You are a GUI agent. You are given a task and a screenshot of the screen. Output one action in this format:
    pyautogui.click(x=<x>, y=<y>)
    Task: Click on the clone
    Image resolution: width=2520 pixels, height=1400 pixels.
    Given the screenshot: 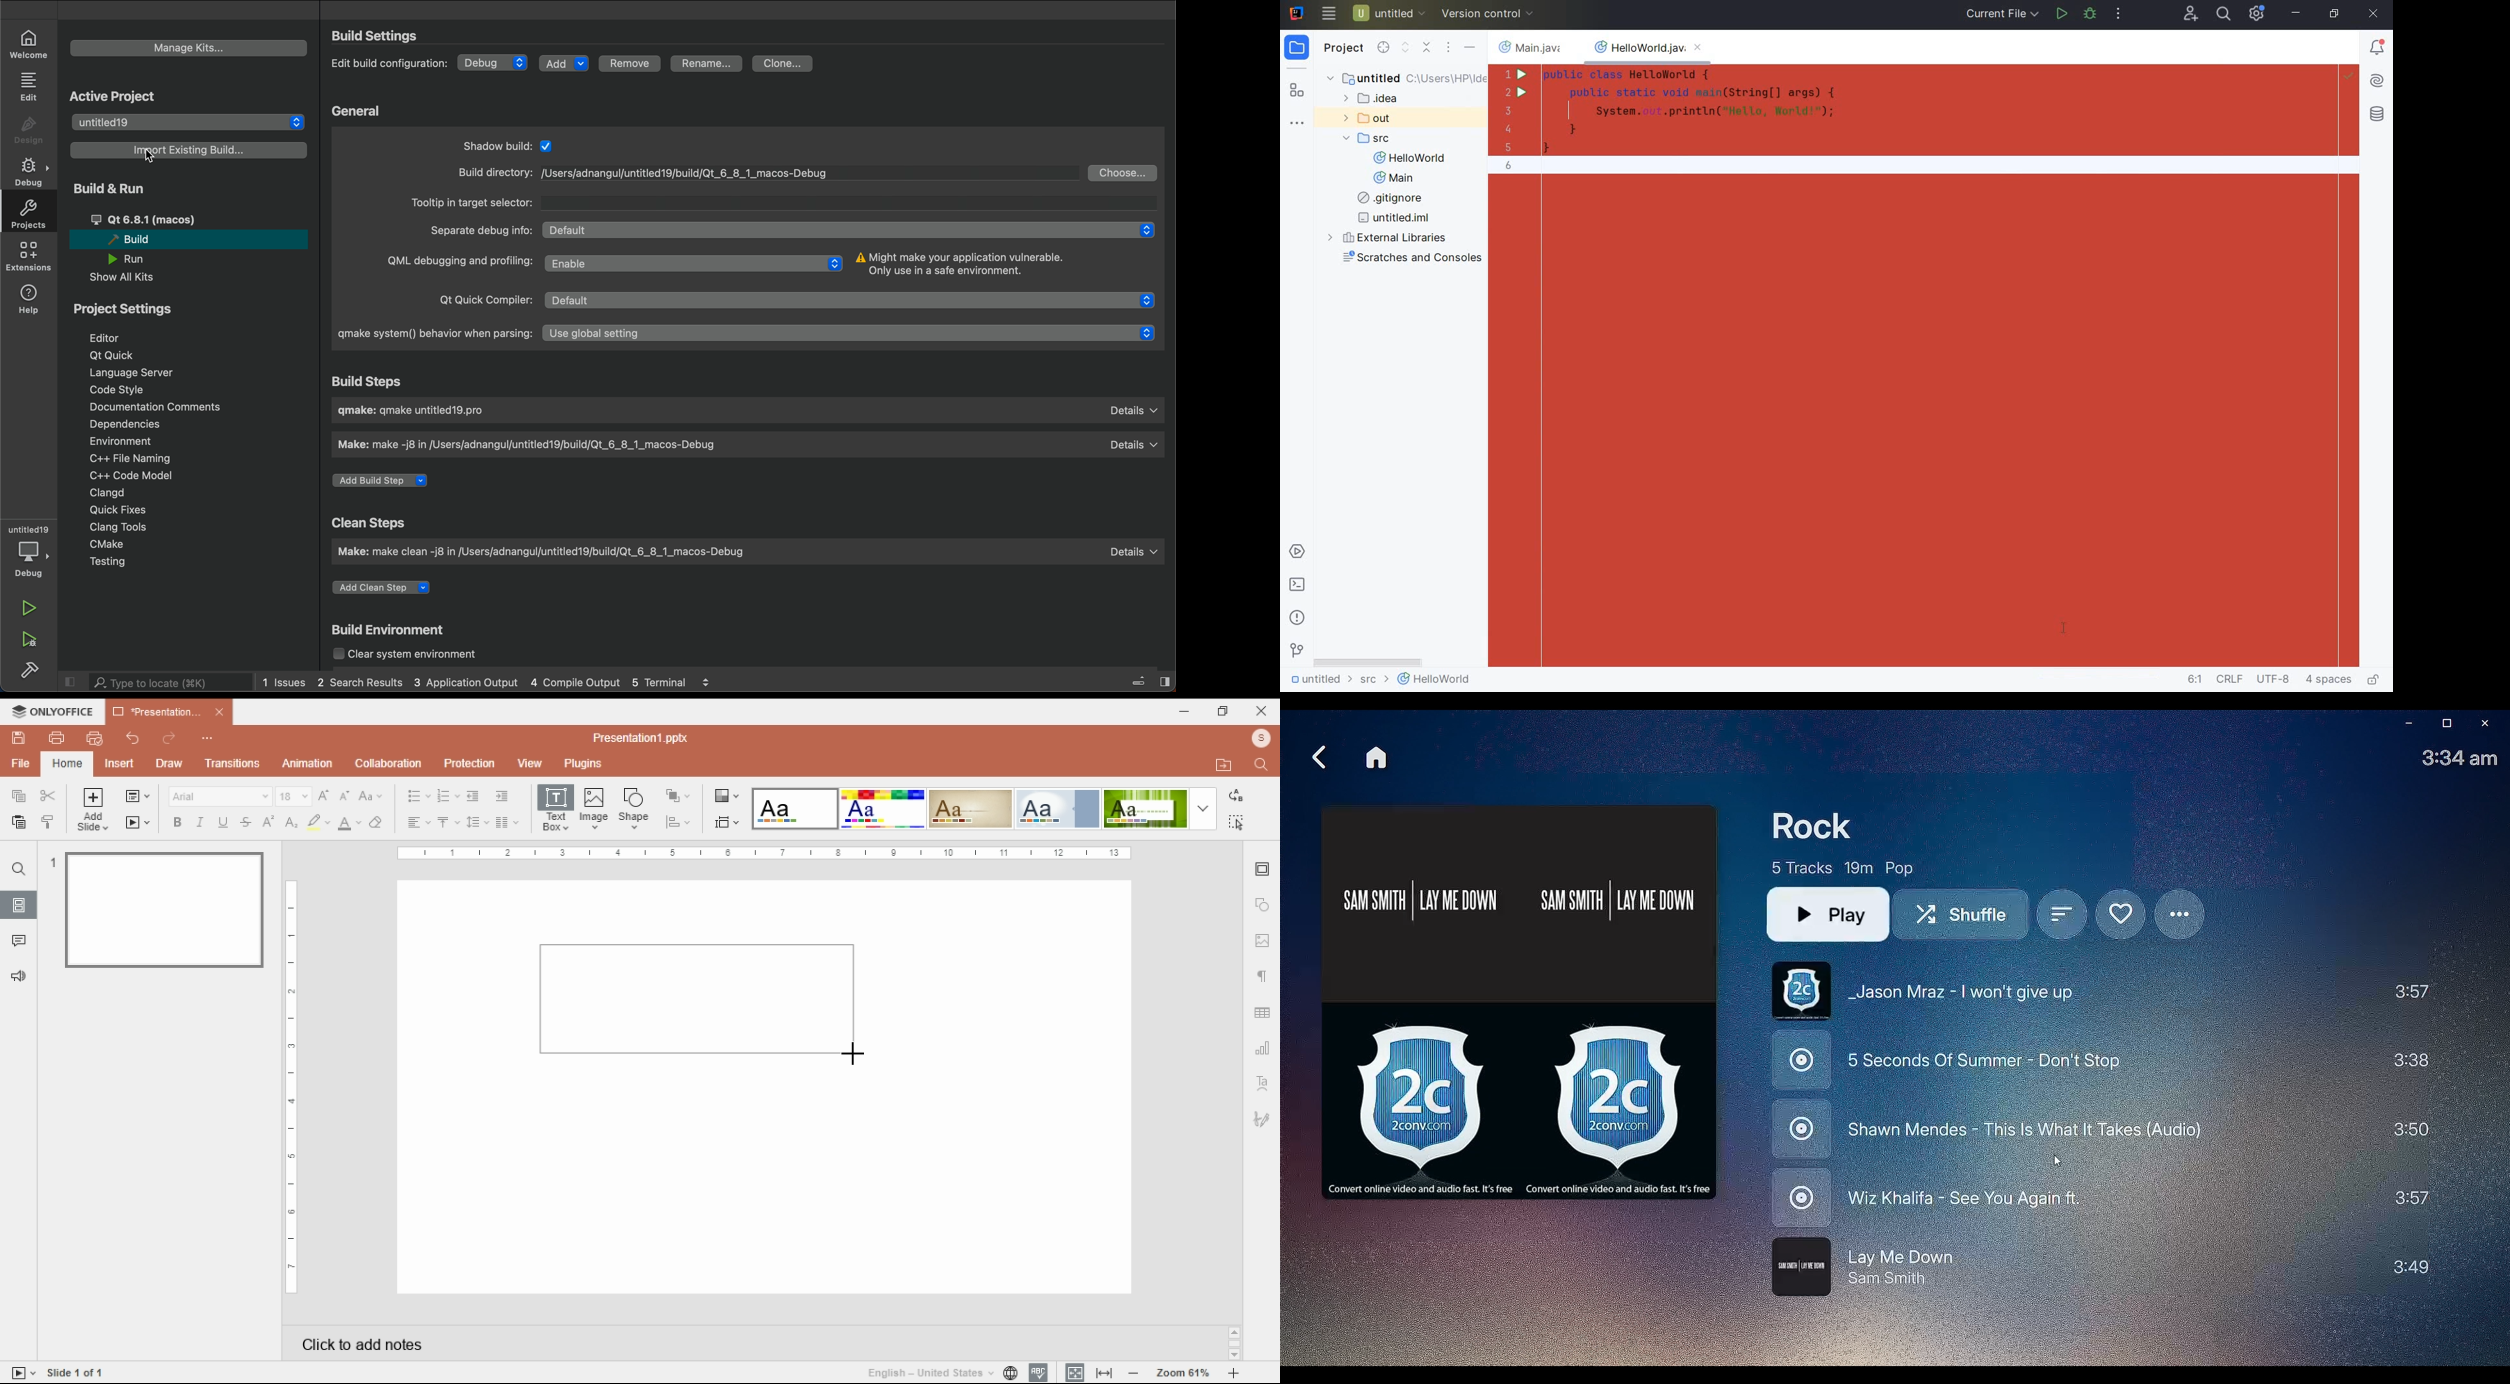 What is the action you would take?
    pyautogui.click(x=786, y=64)
    